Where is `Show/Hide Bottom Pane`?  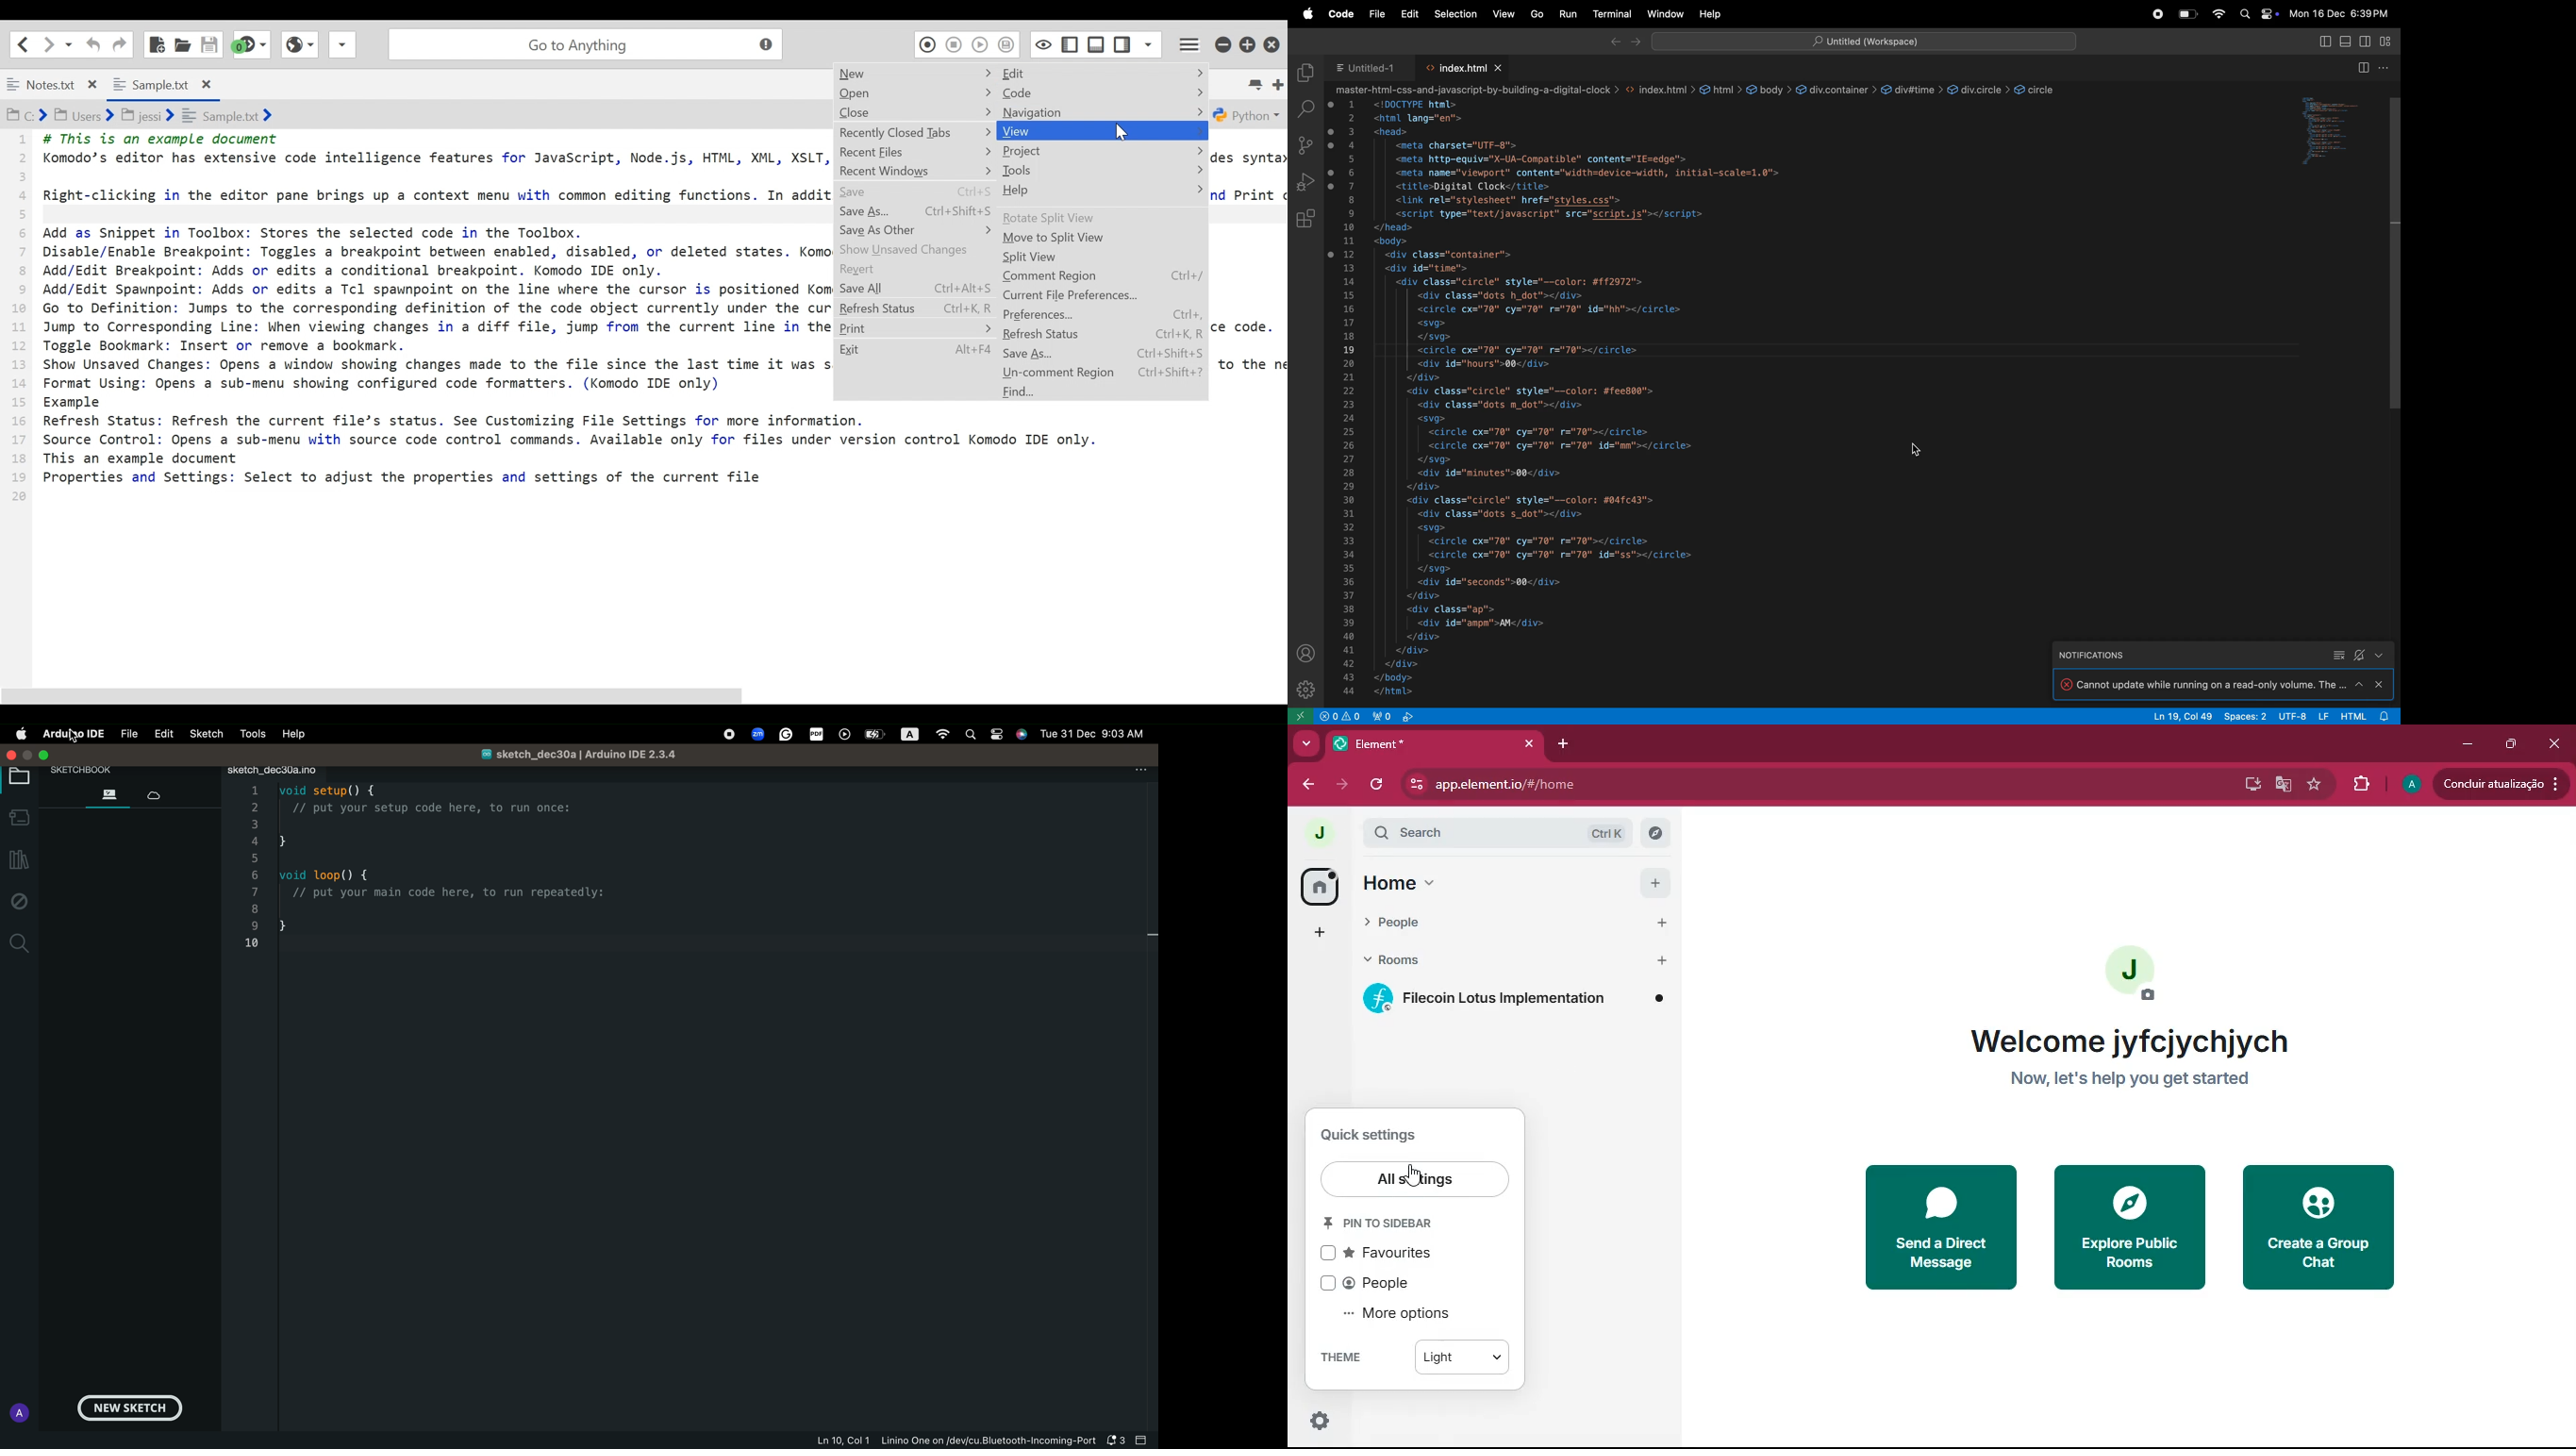
Show/Hide Bottom Pane is located at coordinates (1097, 44).